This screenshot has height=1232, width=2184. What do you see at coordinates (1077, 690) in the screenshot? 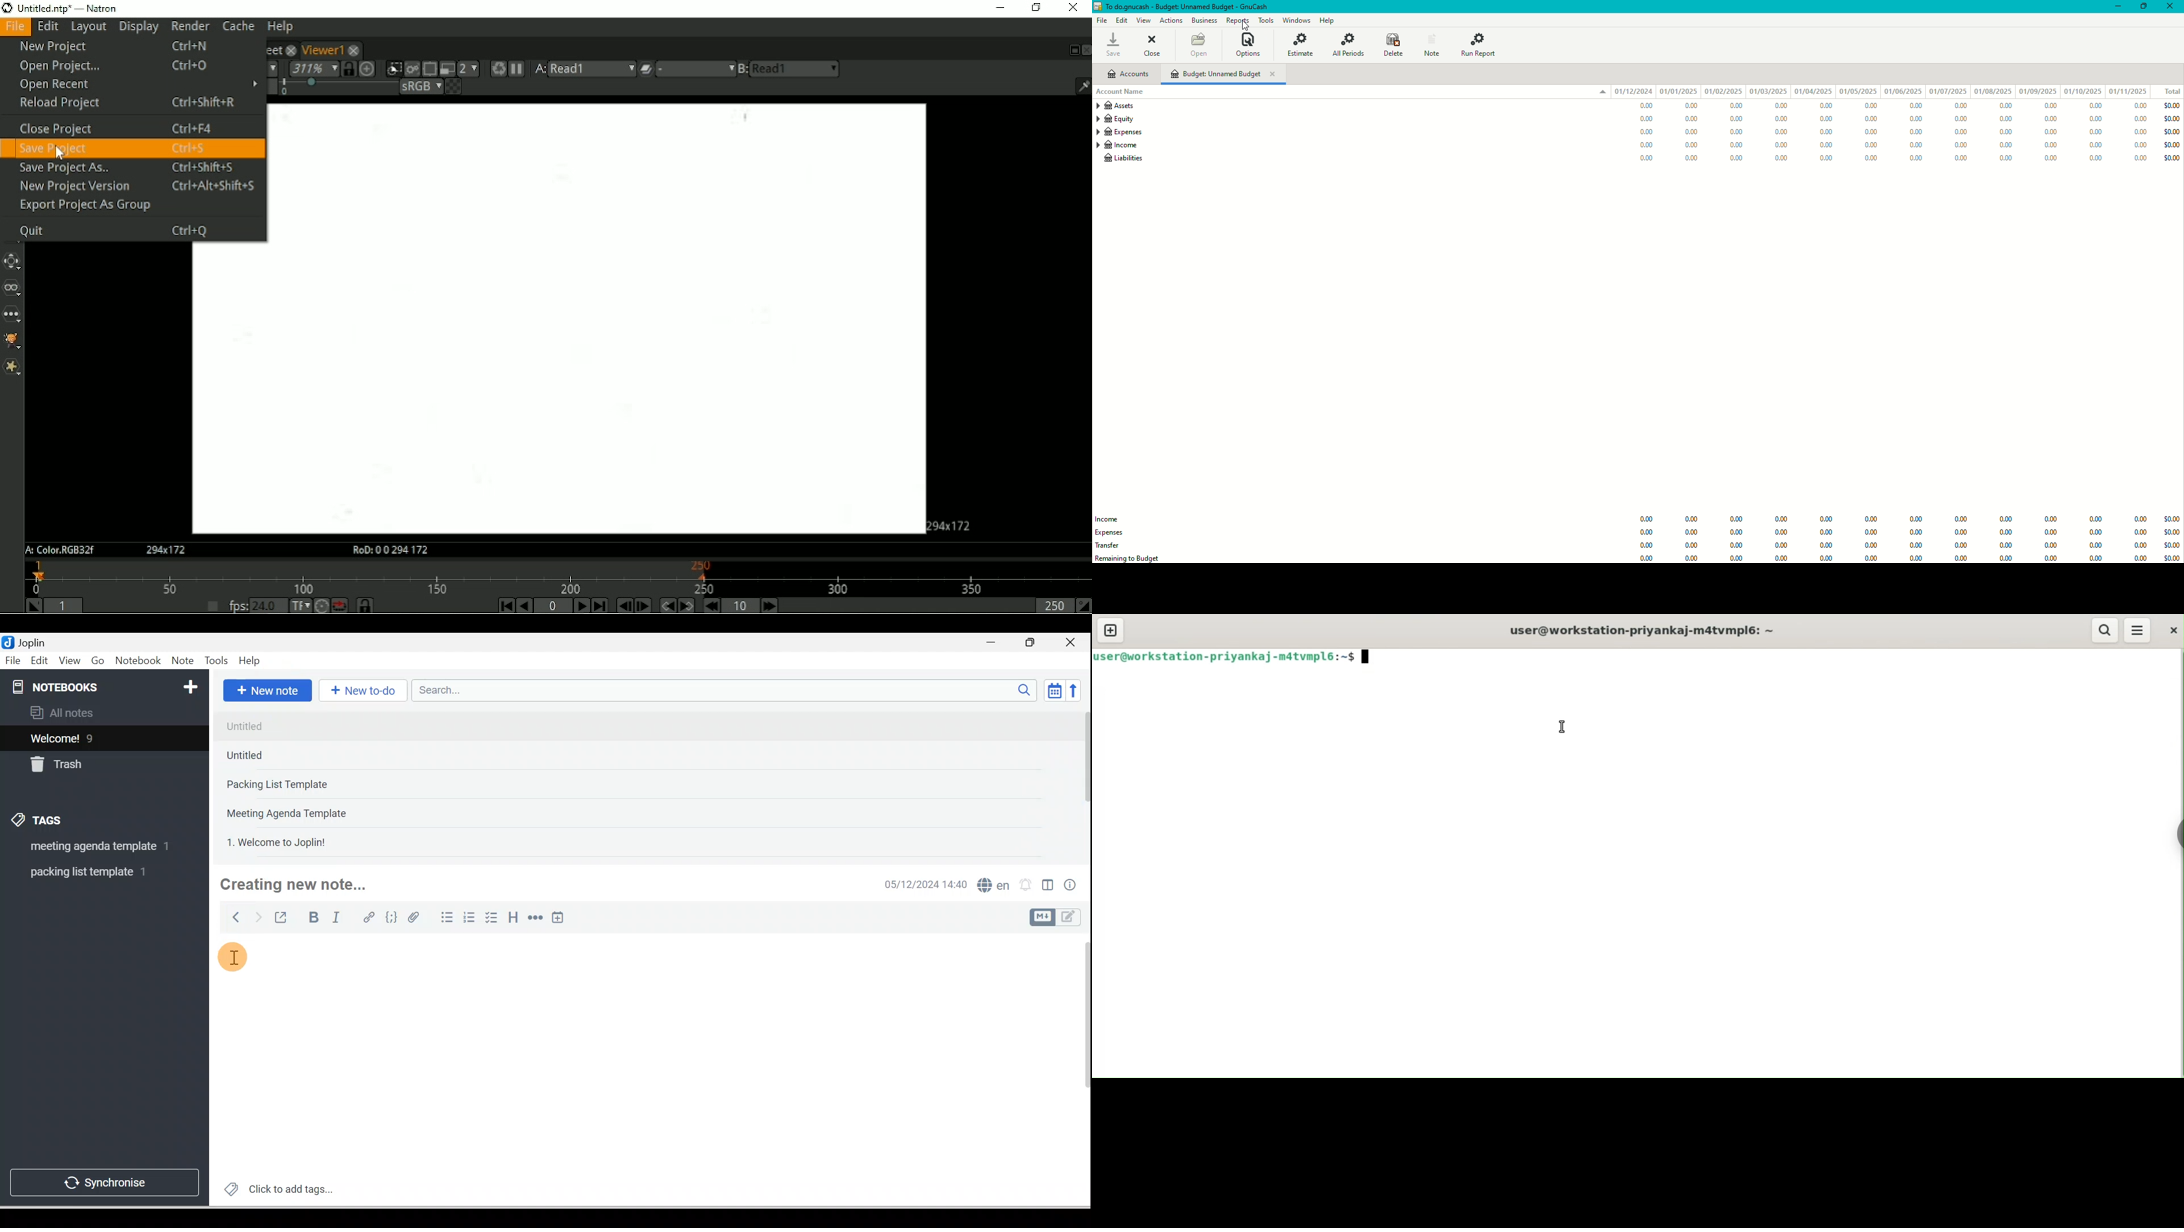
I see `Reverse sort` at bounding box center [1077, 690].